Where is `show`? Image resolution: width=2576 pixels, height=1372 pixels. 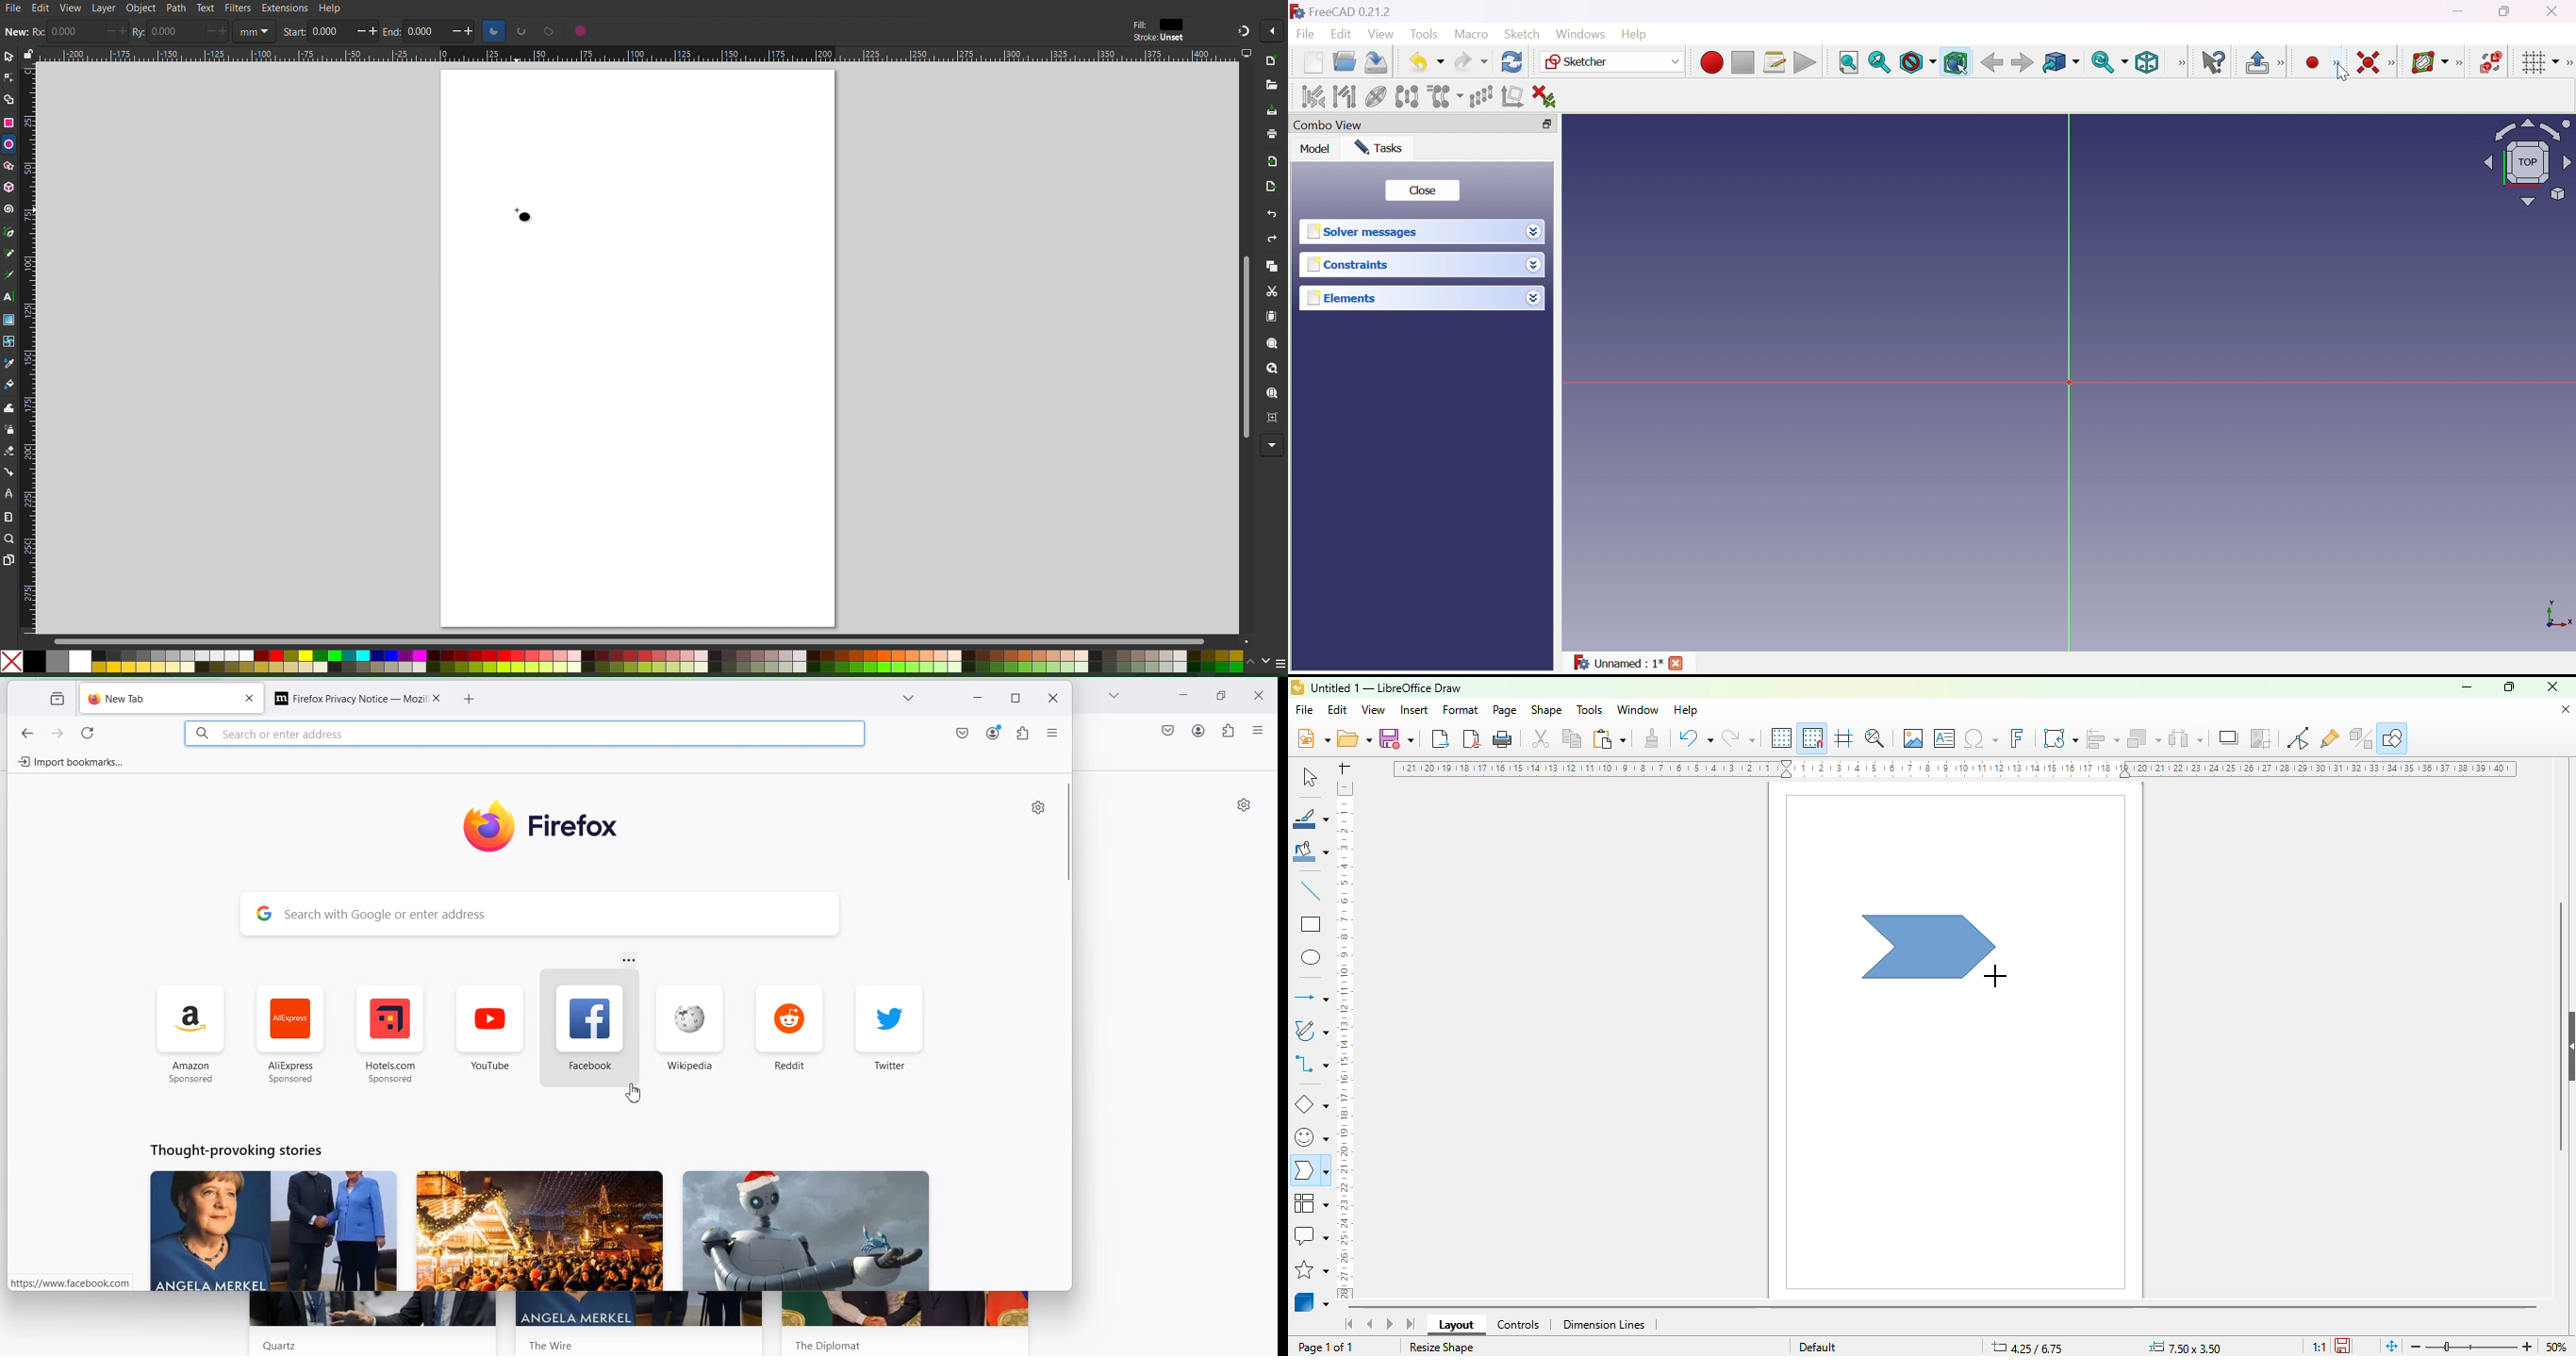 show is located at coordinates (2568, 1047).